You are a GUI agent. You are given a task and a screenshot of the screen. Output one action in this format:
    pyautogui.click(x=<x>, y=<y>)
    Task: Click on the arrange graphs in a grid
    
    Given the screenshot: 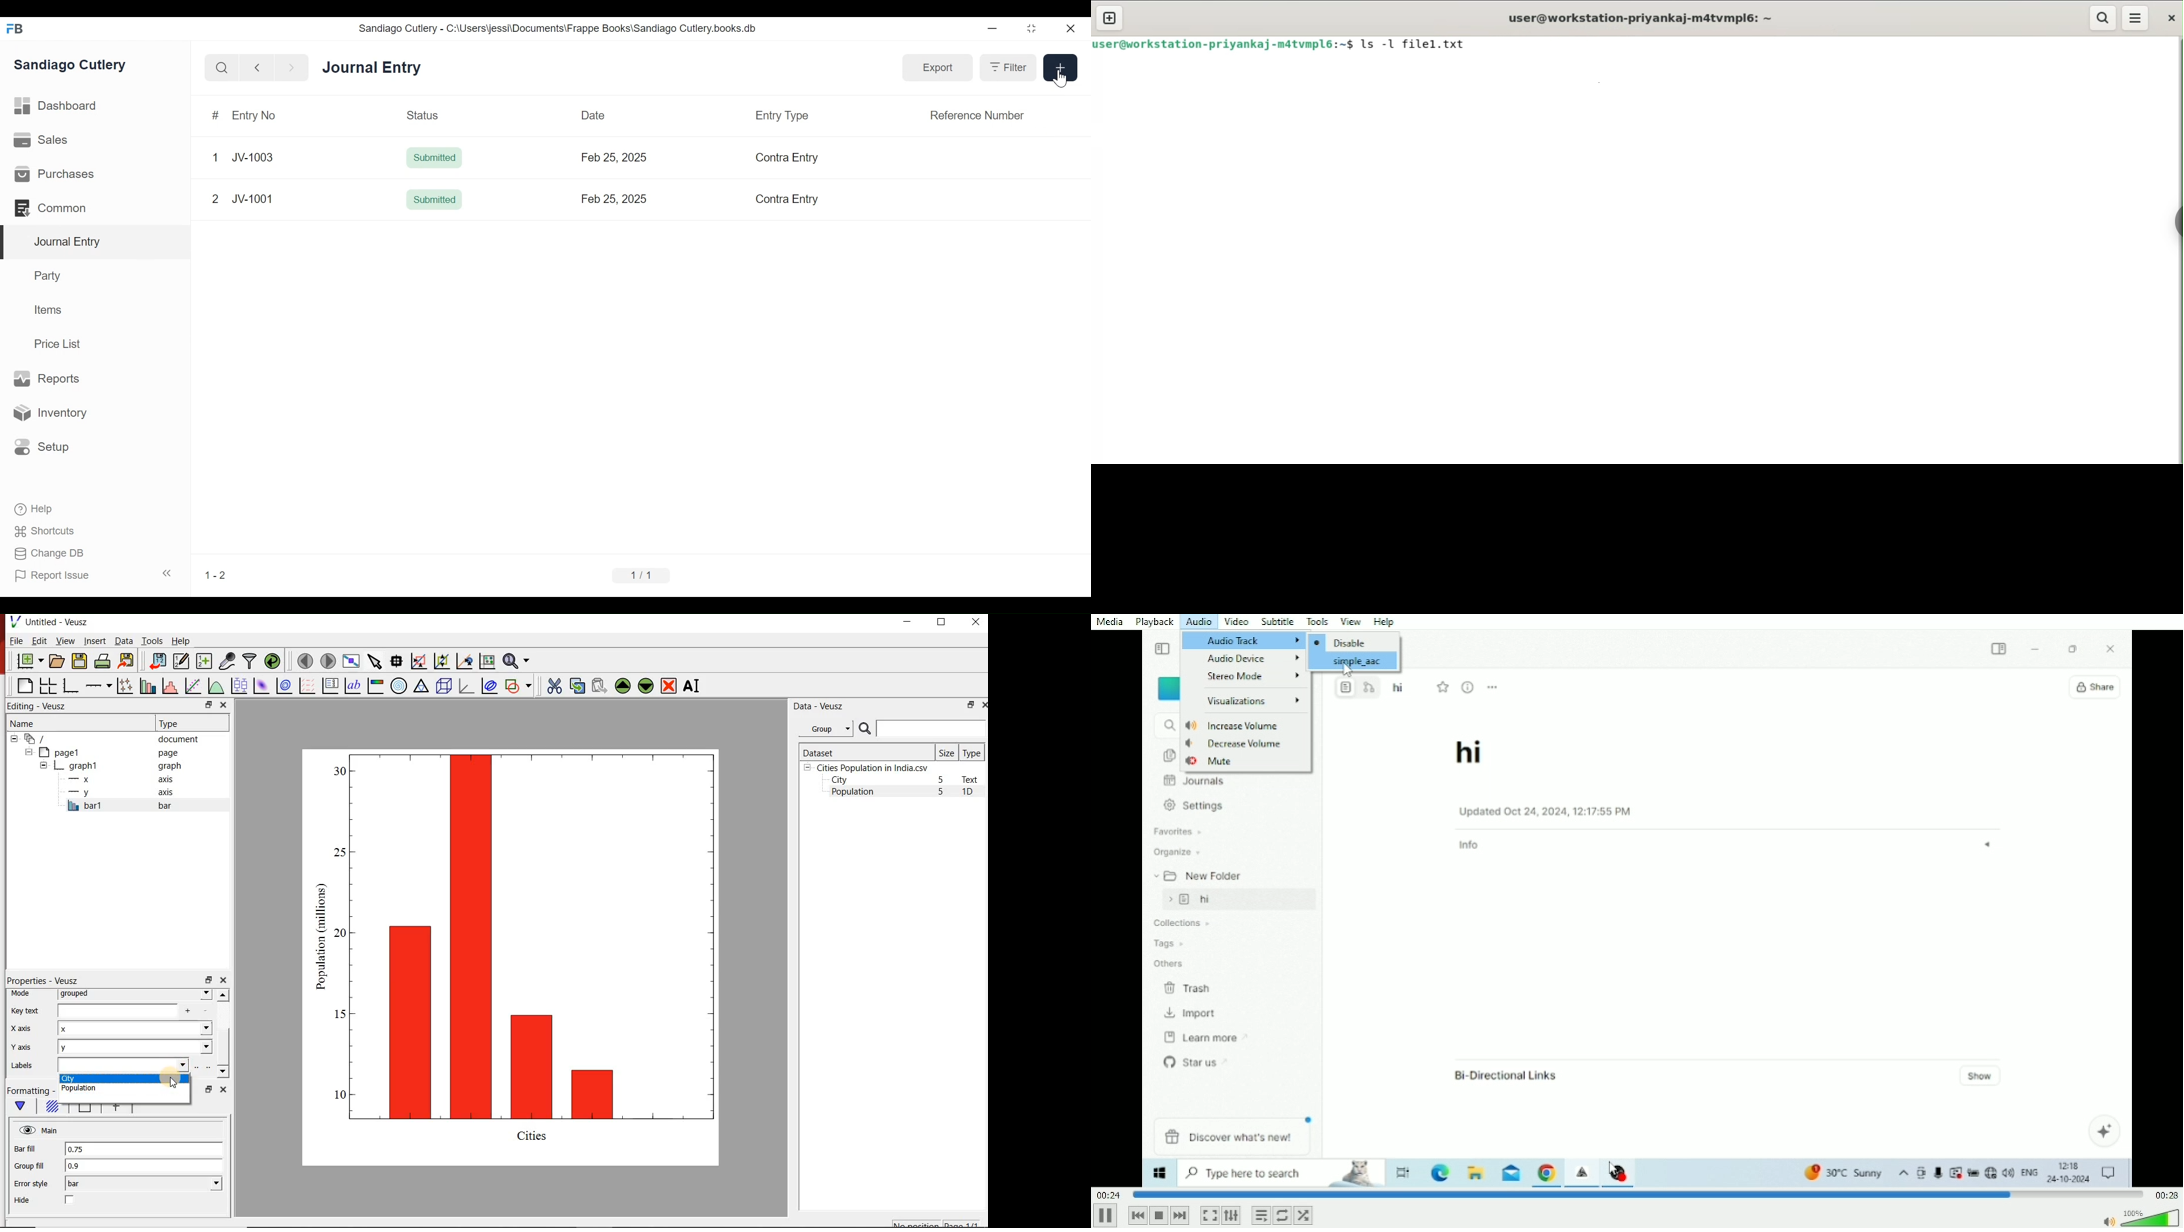 What is the action you would take?
    pyautogui.click(x=48, y=686)
    